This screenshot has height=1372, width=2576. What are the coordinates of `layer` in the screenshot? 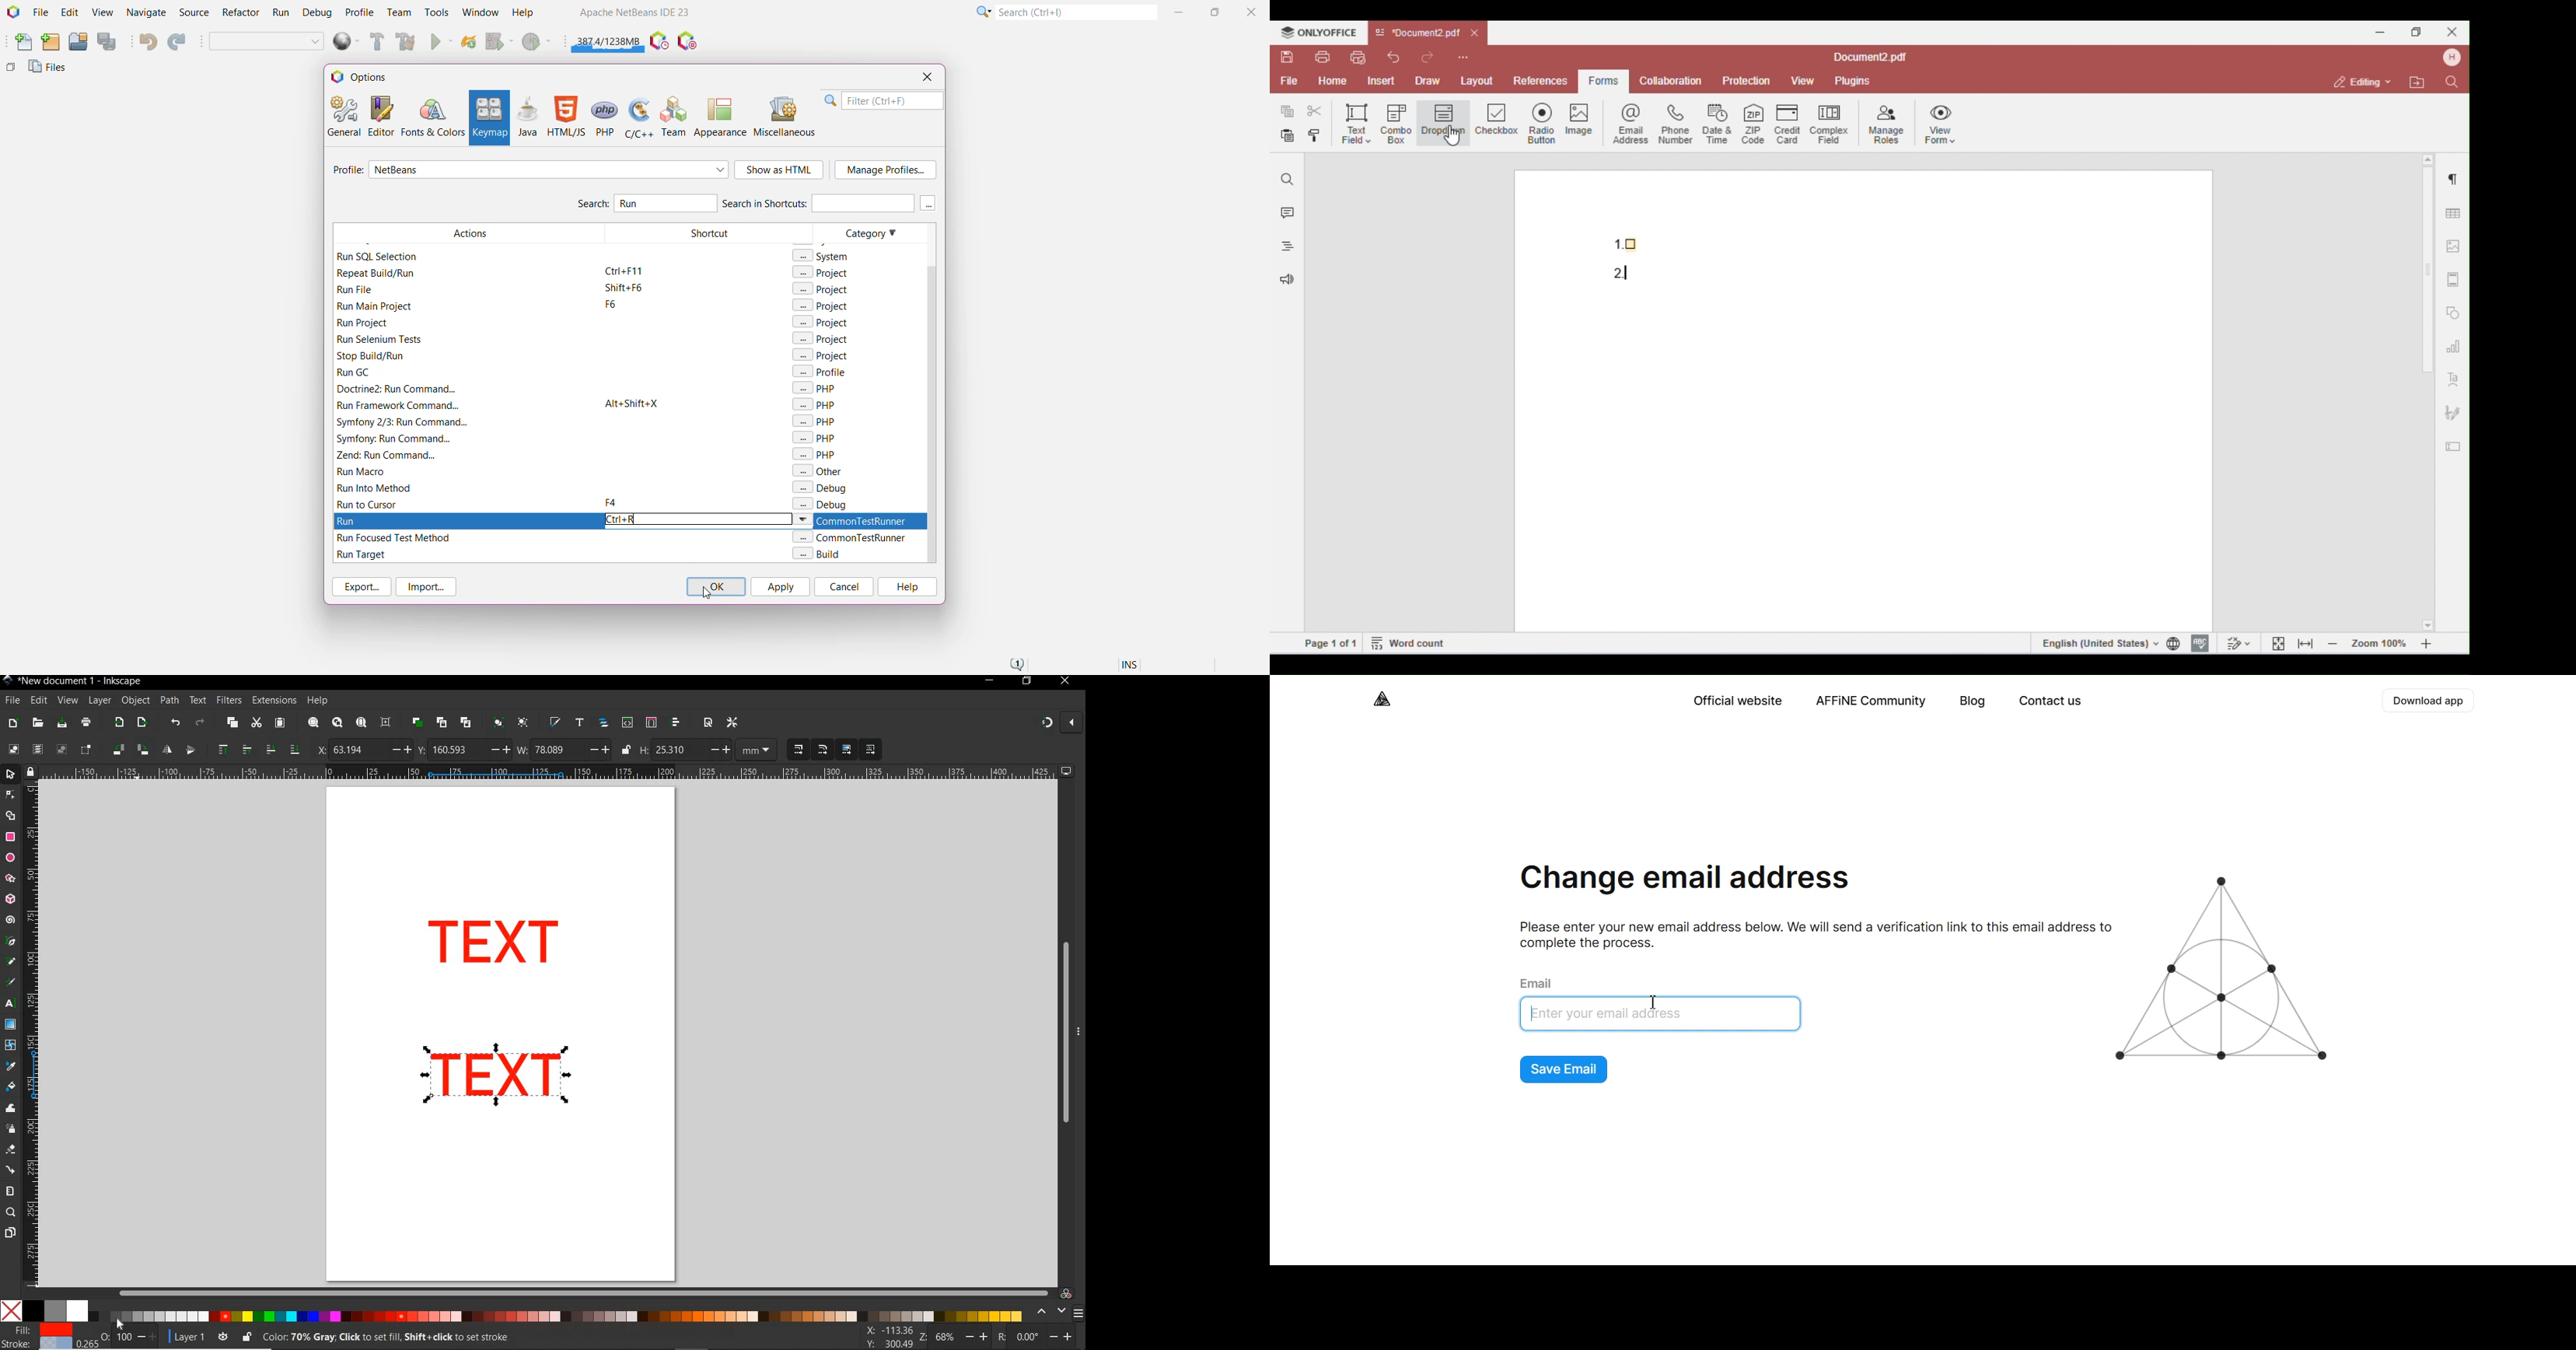 It's located at (100, 701).